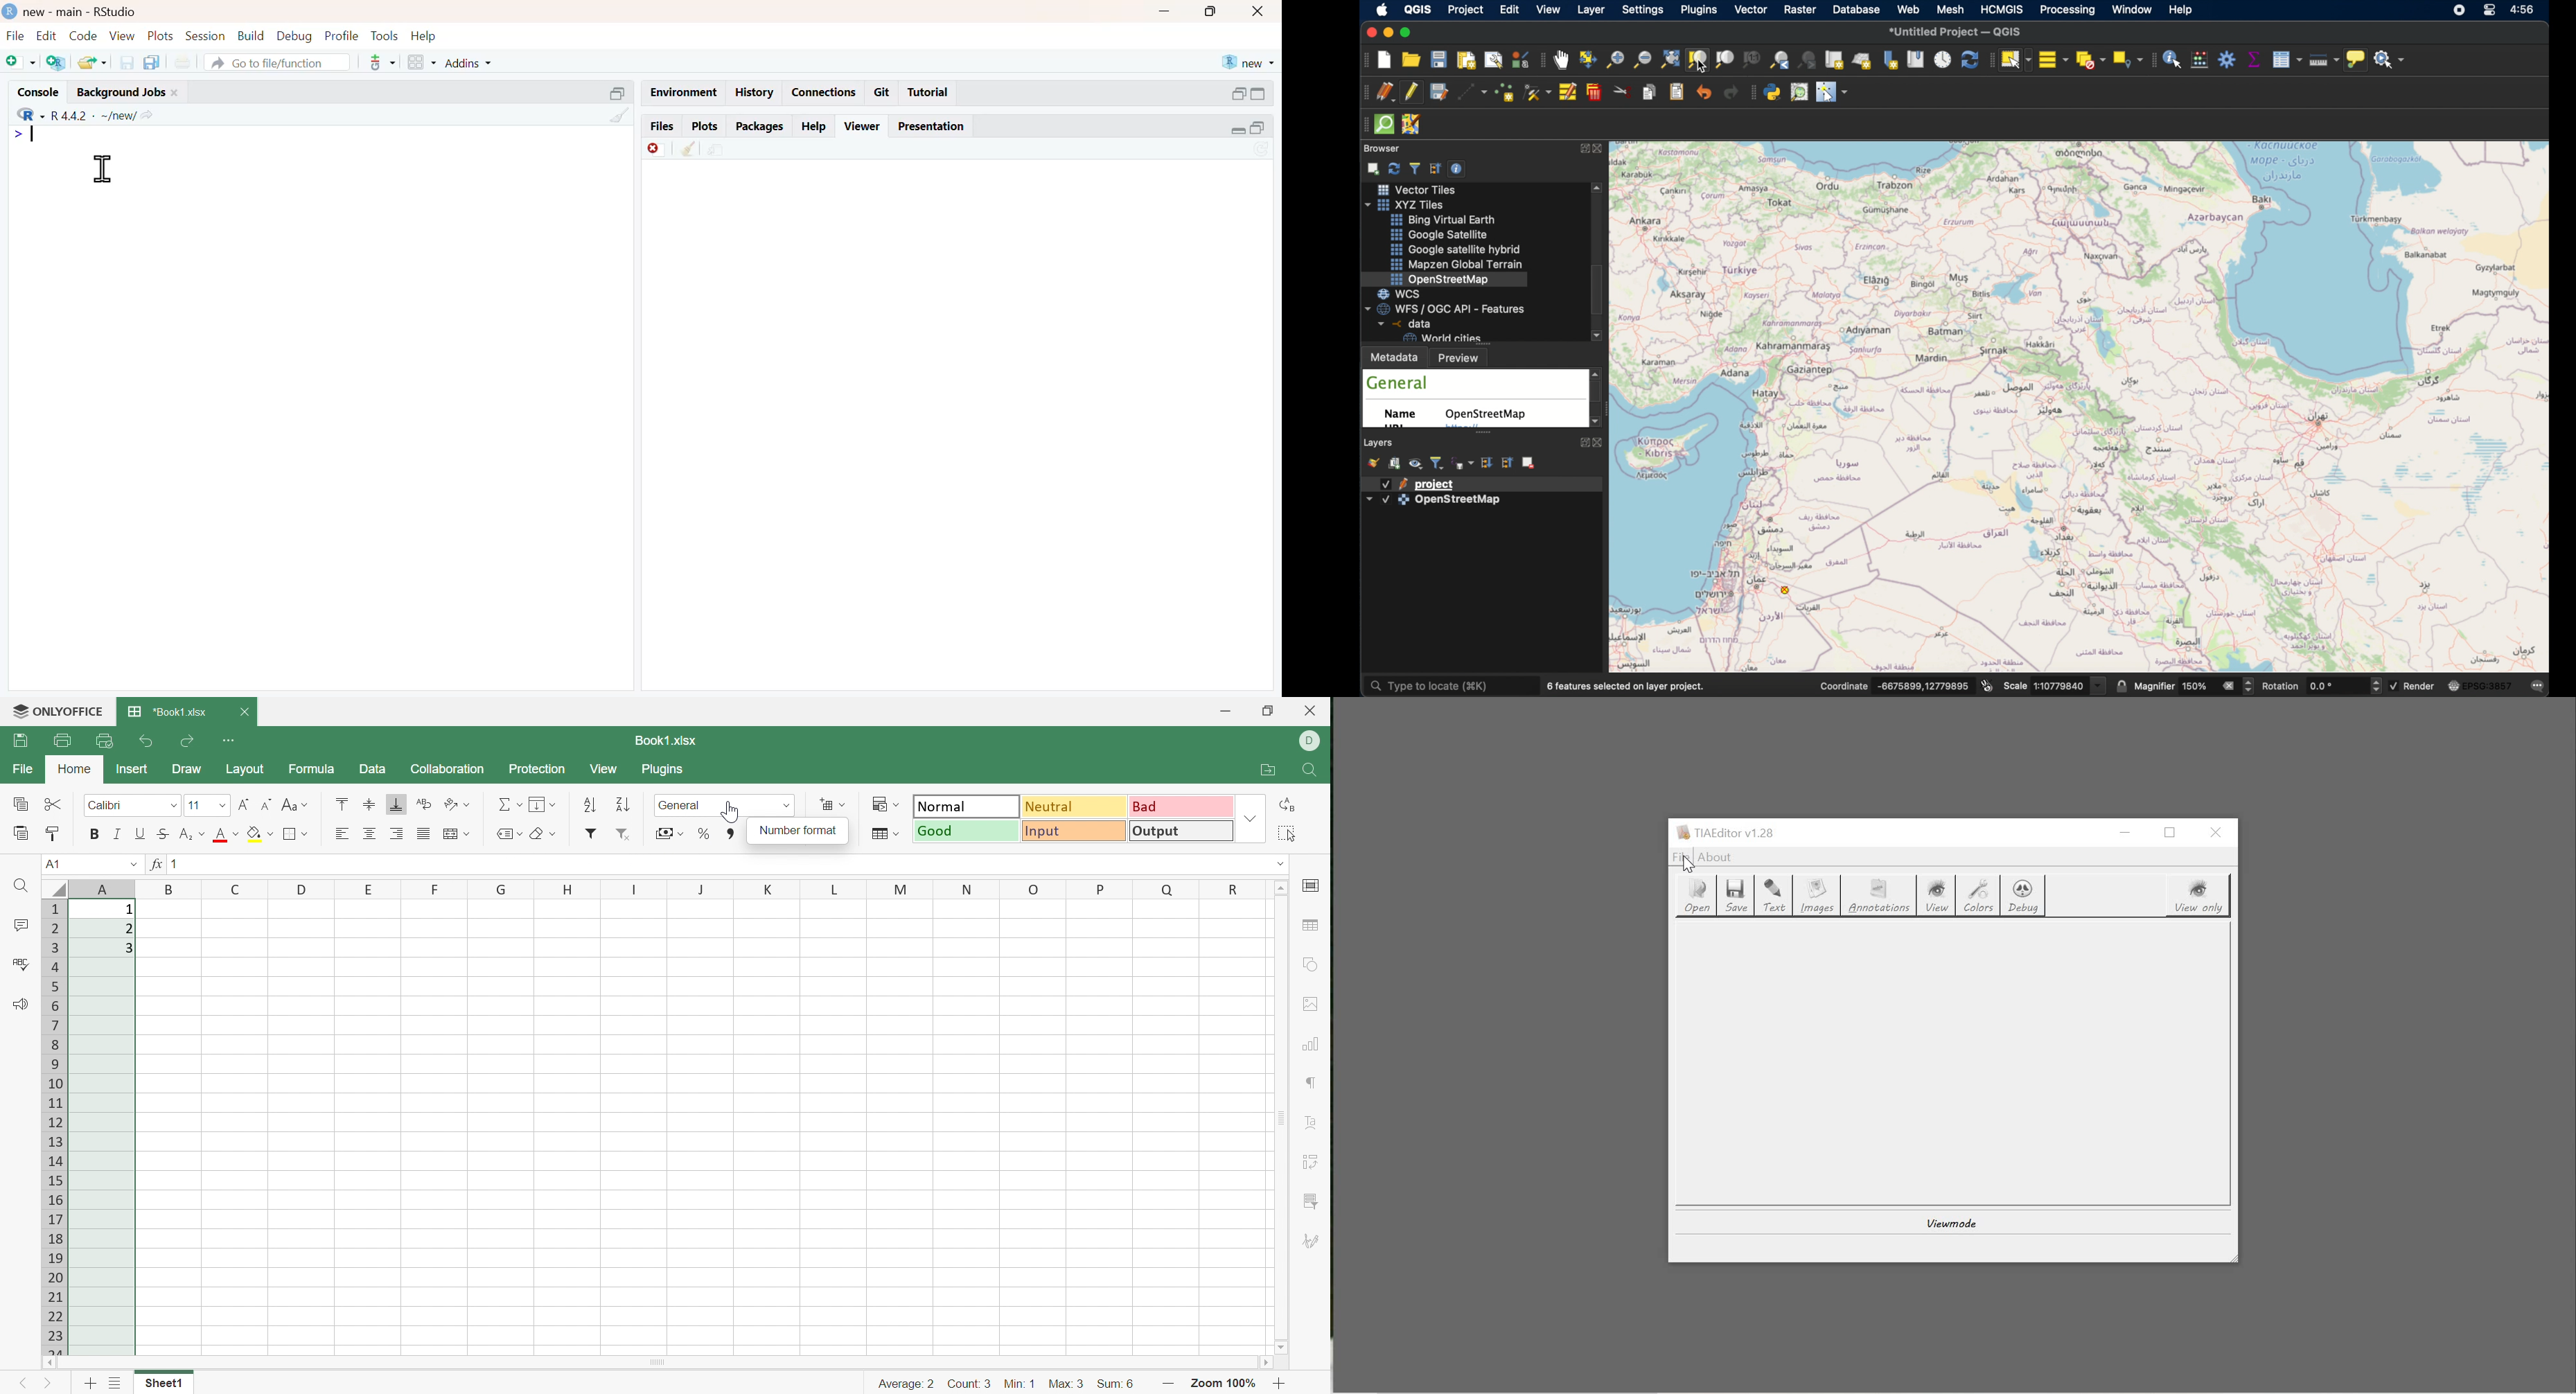 The width and height of the screenshot is (2576, 1400). I want to click on R 4.4.2 ~/new/, so click(95, 115).